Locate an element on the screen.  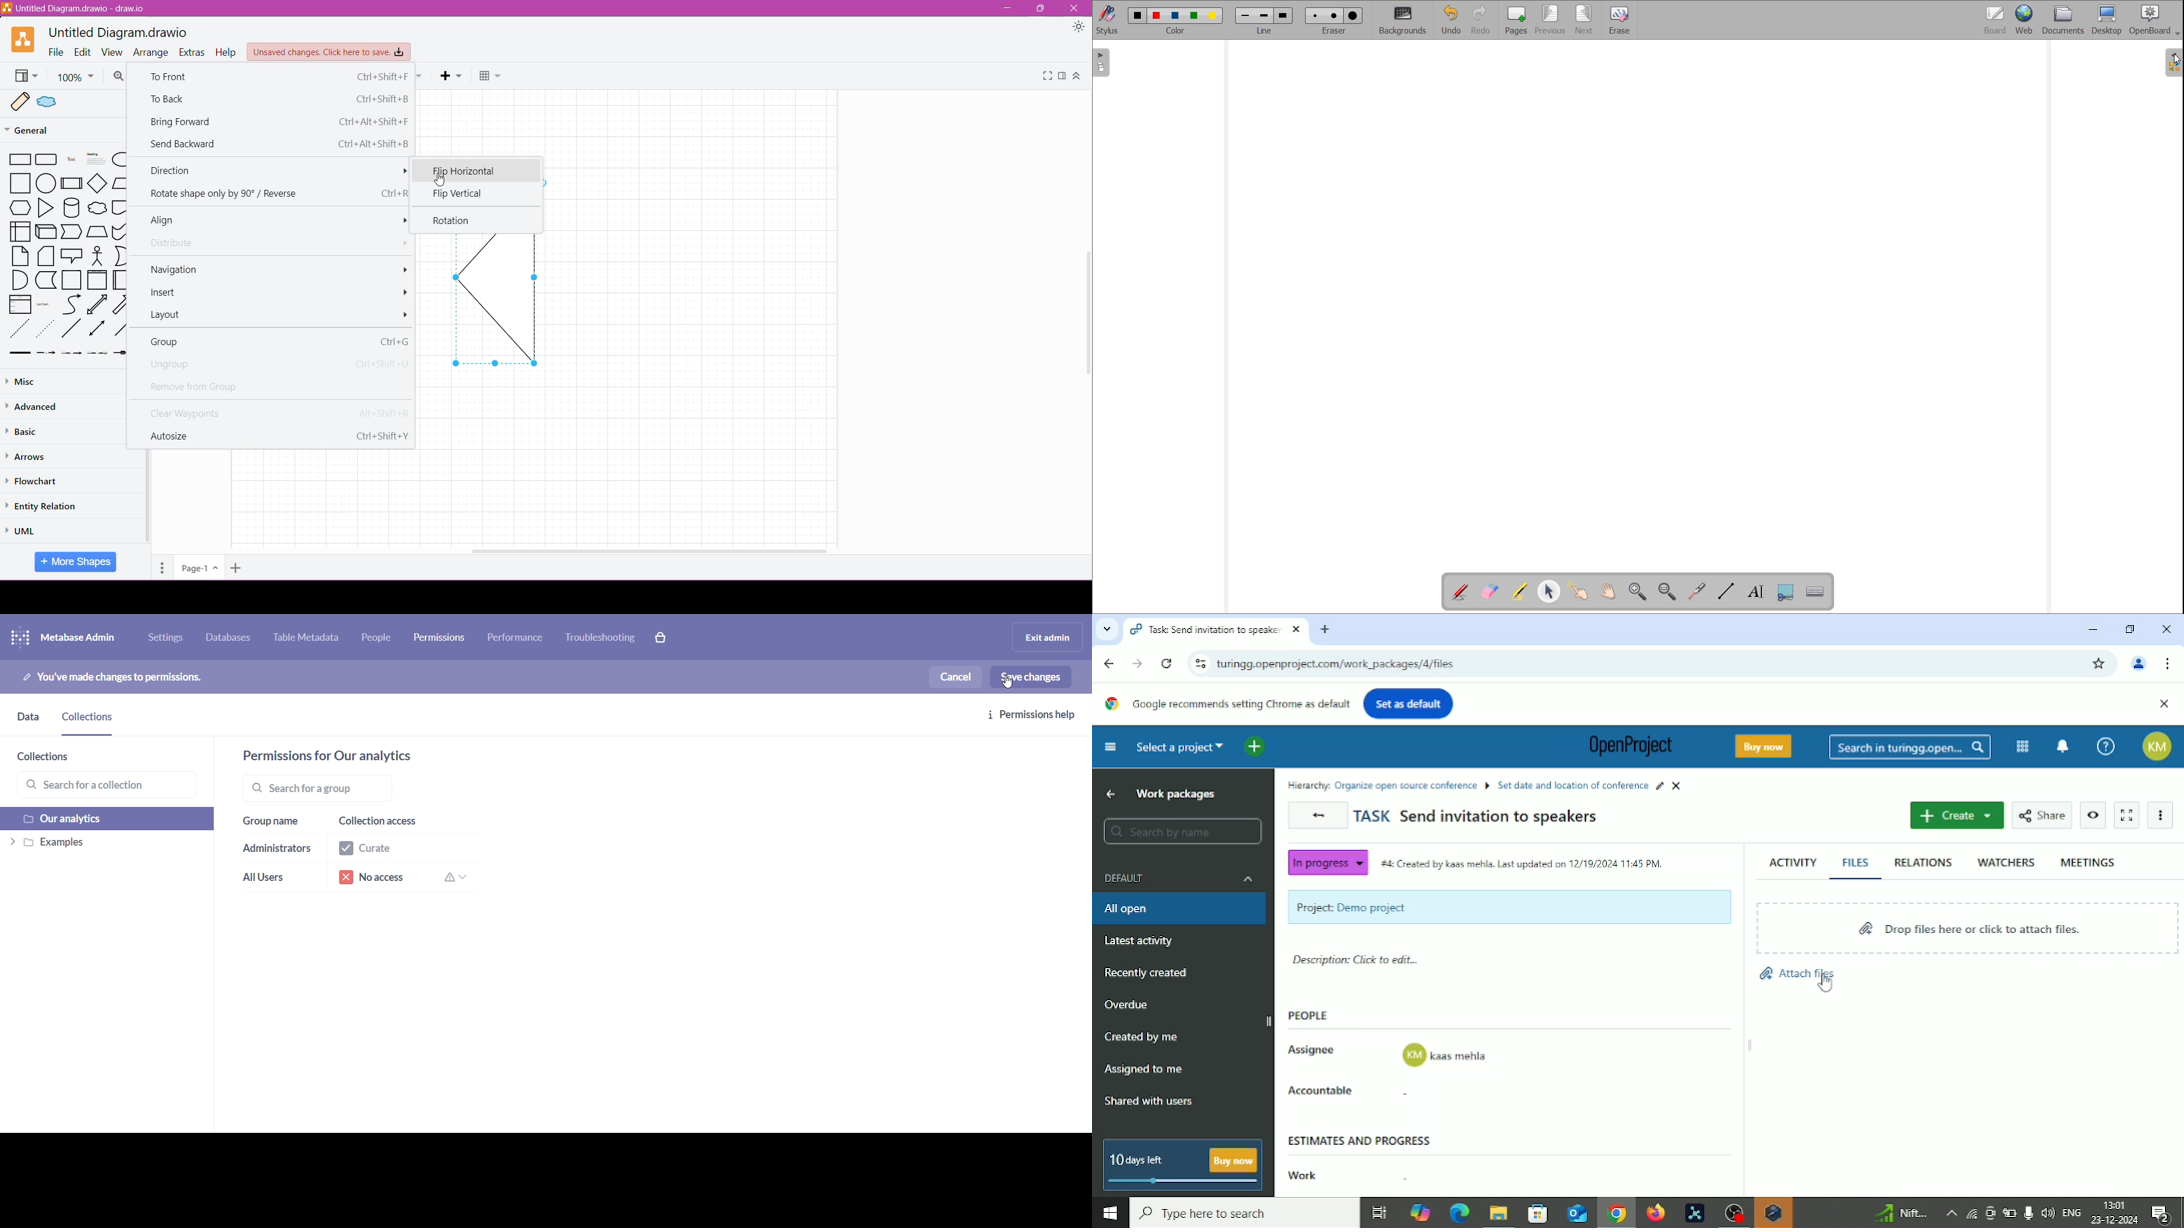
Edit is located at coordinates (83, 52).